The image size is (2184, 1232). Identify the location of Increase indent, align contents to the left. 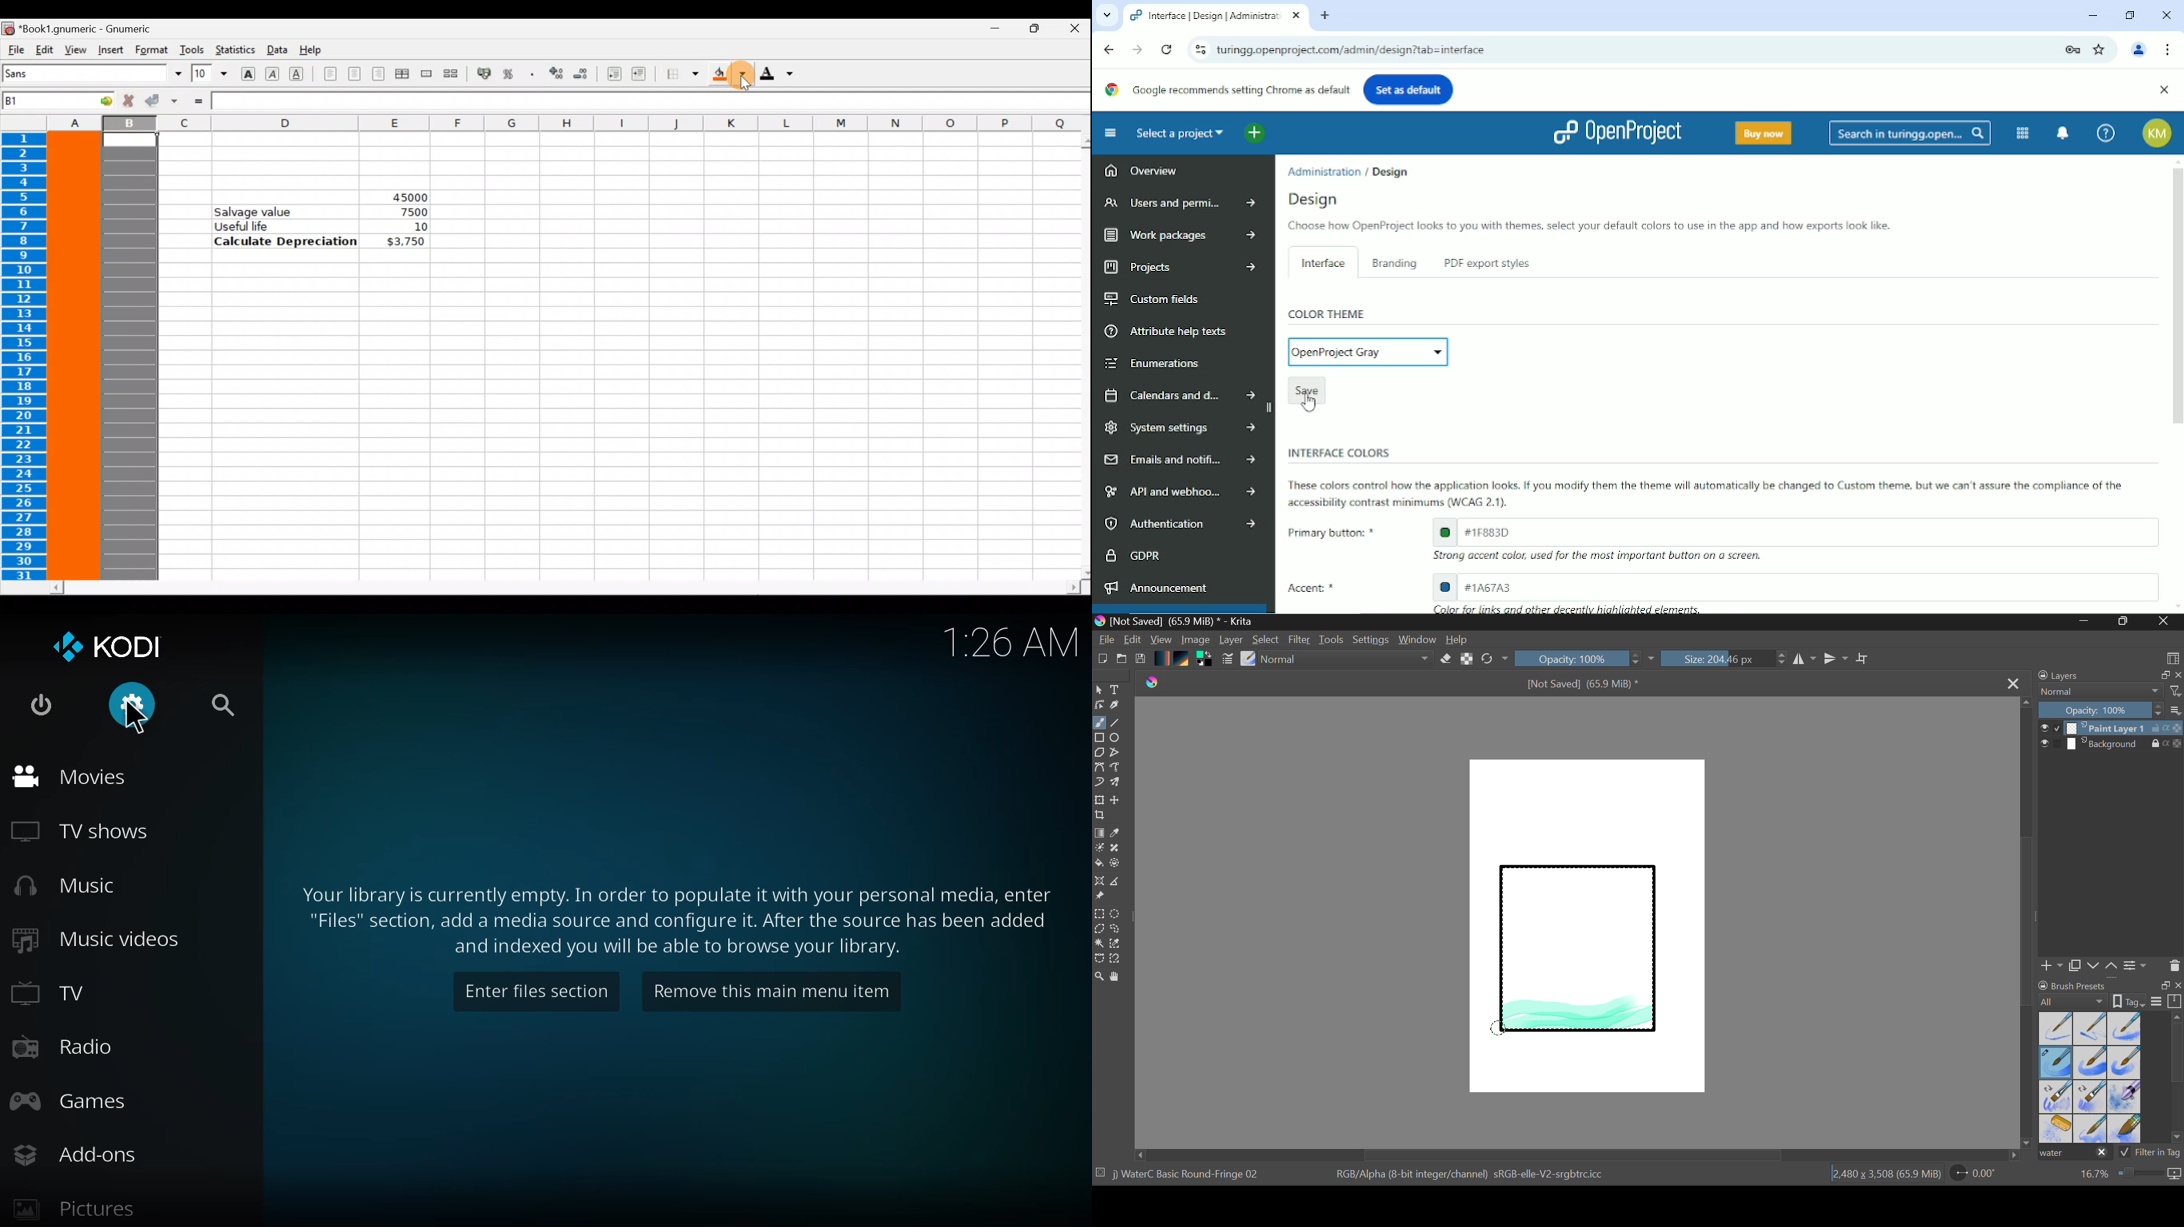
(644, 75).